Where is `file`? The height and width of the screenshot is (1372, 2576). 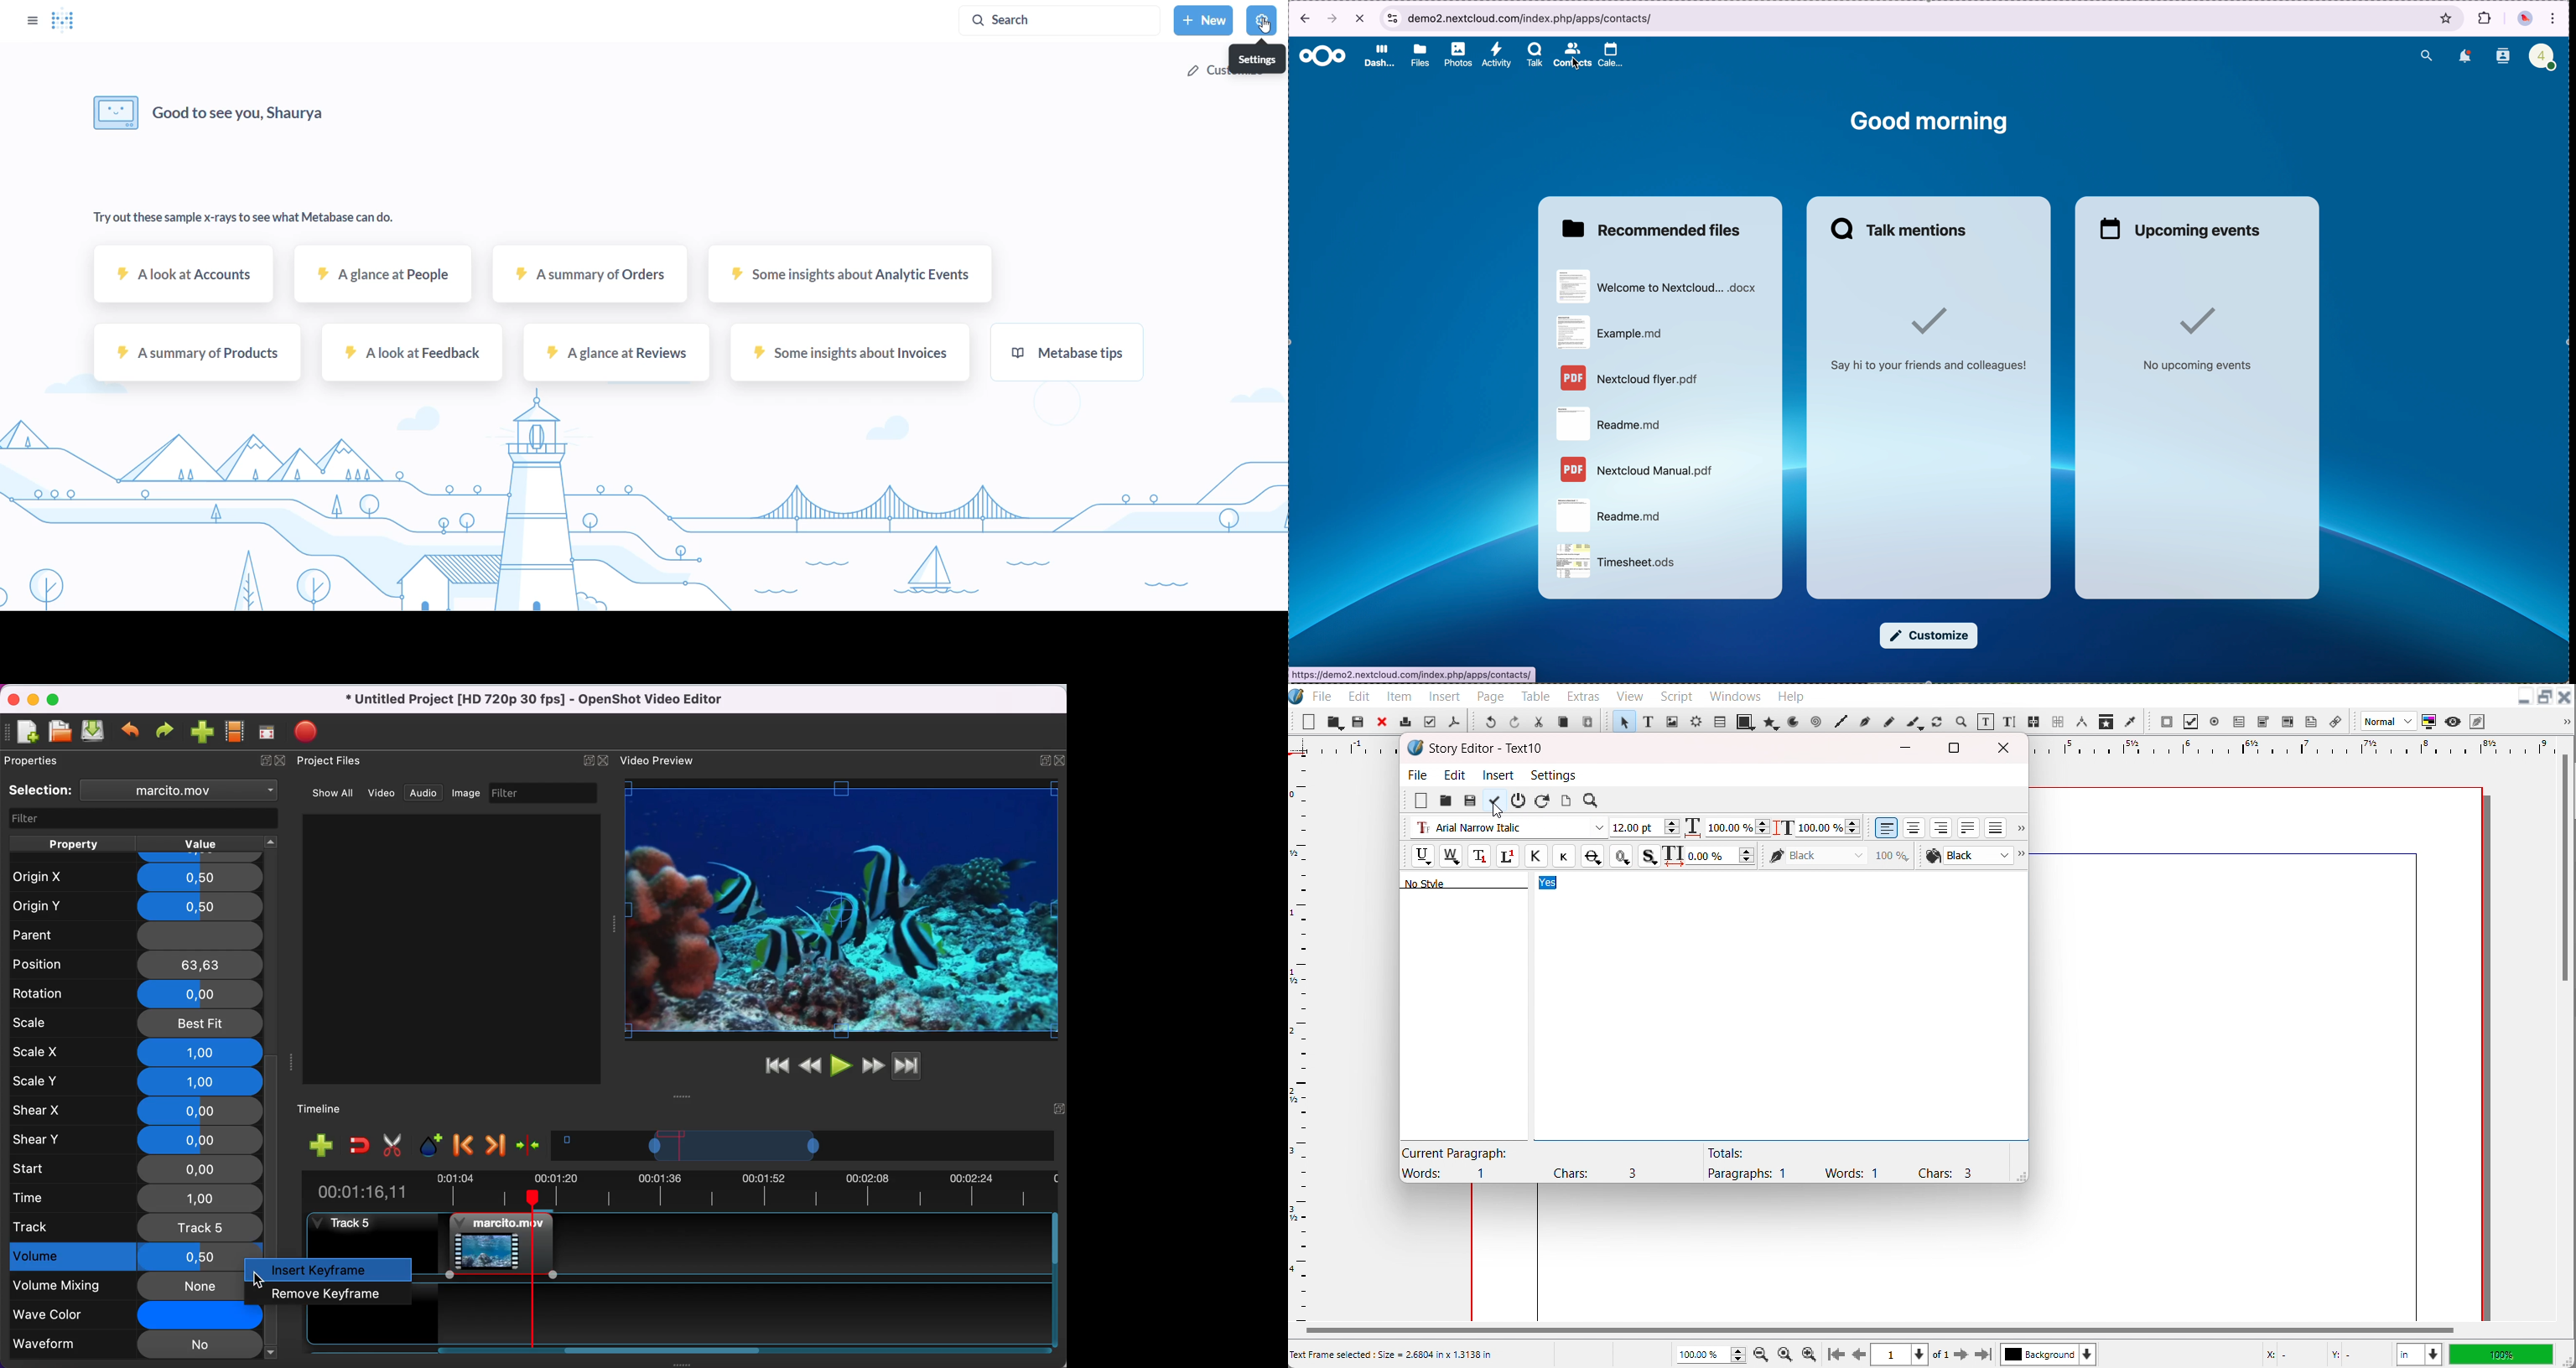 file is located at coordinates (1611, 422).